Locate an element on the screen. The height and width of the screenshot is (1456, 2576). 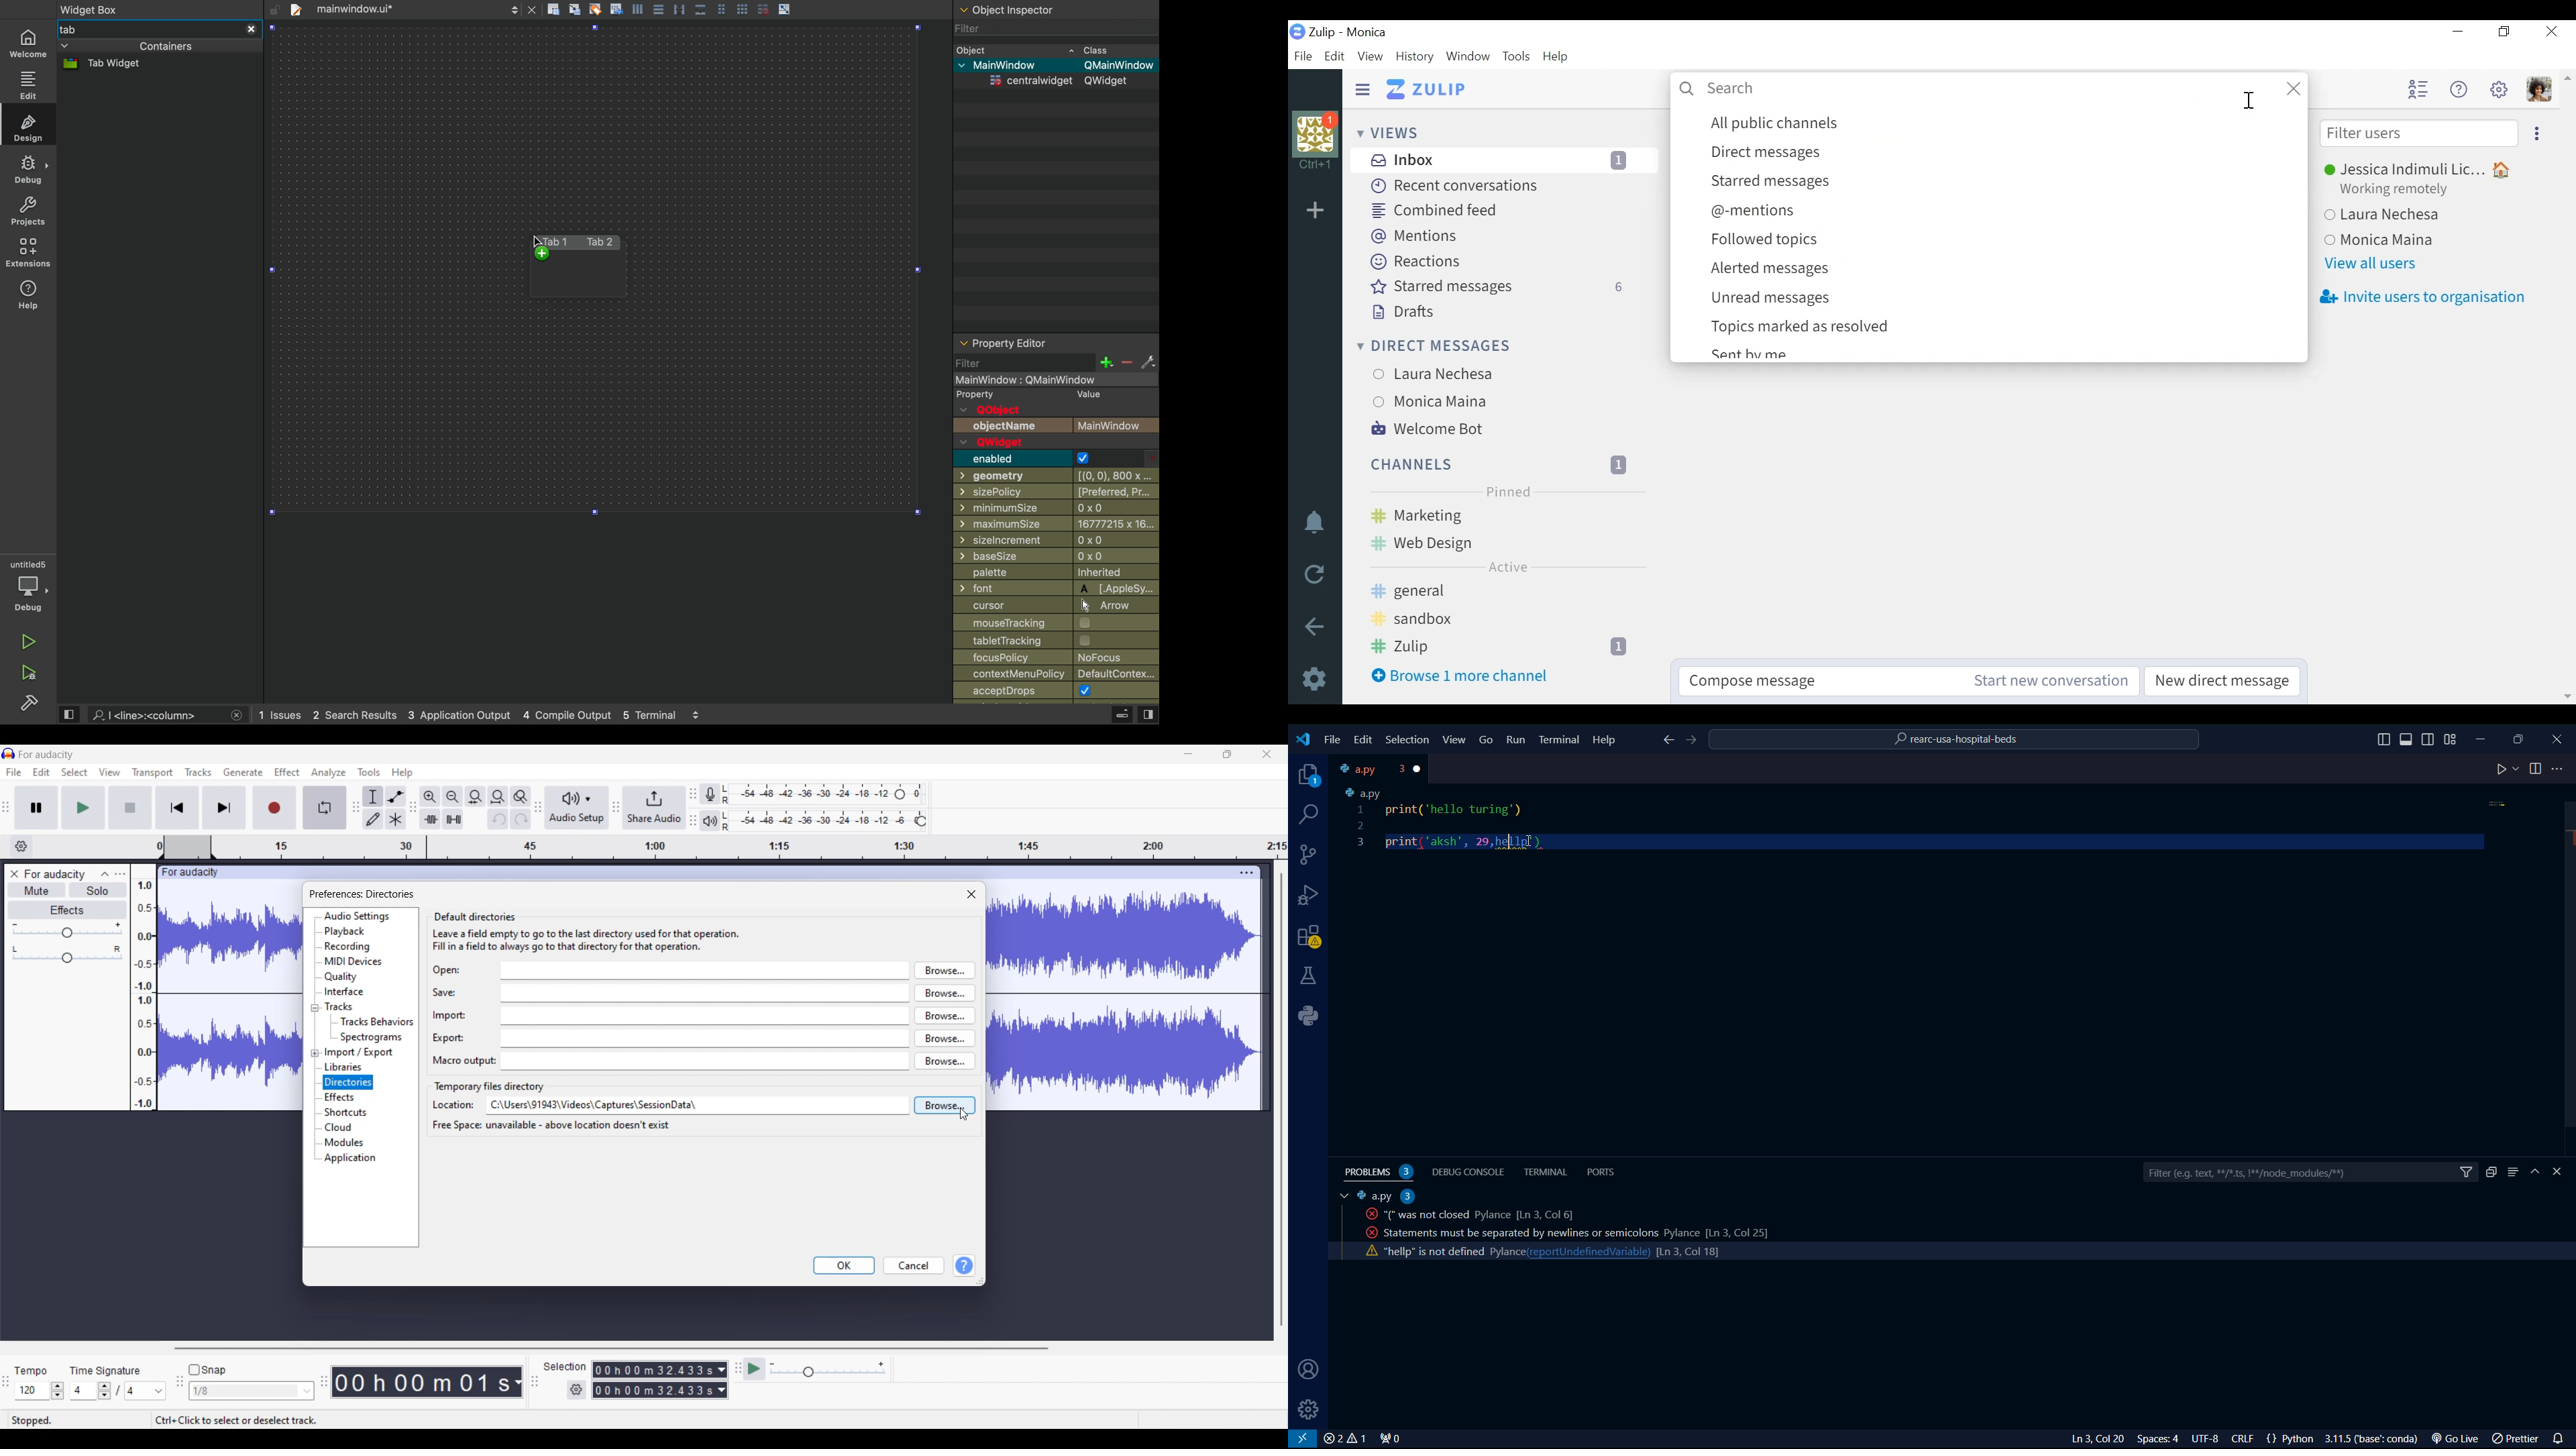
Views is located at coordinates (1389, 132).